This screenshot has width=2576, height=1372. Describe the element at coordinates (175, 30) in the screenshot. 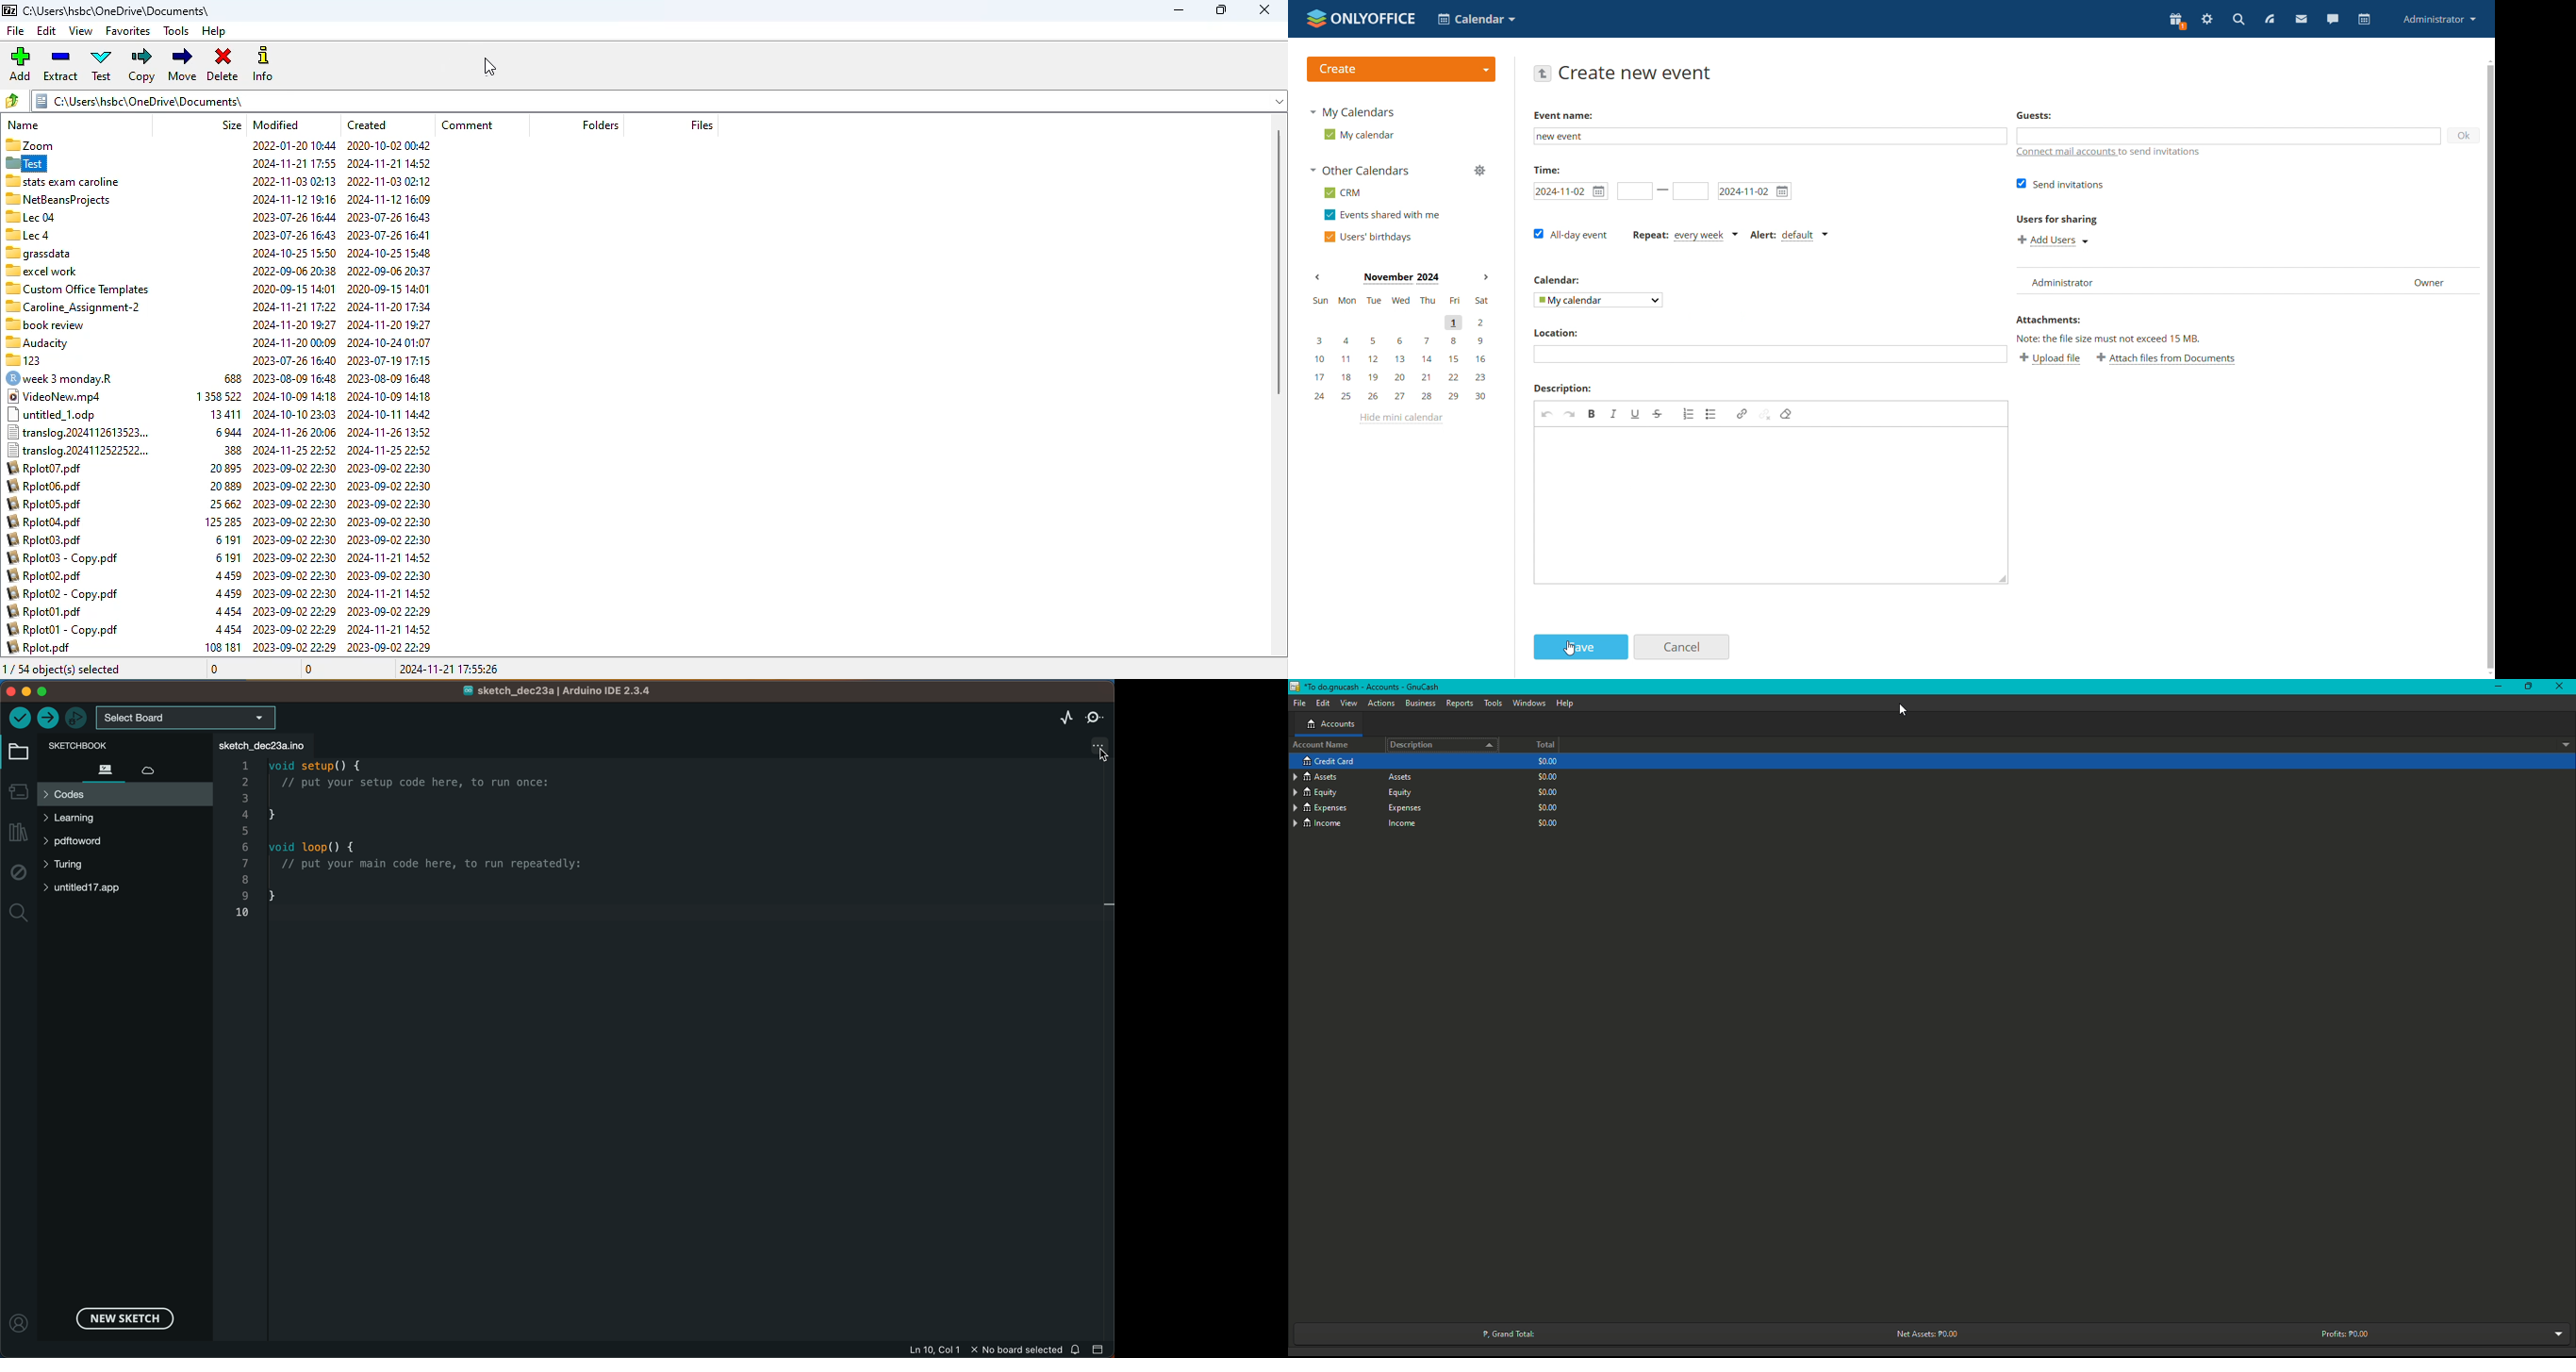

I see `tools` at that location.